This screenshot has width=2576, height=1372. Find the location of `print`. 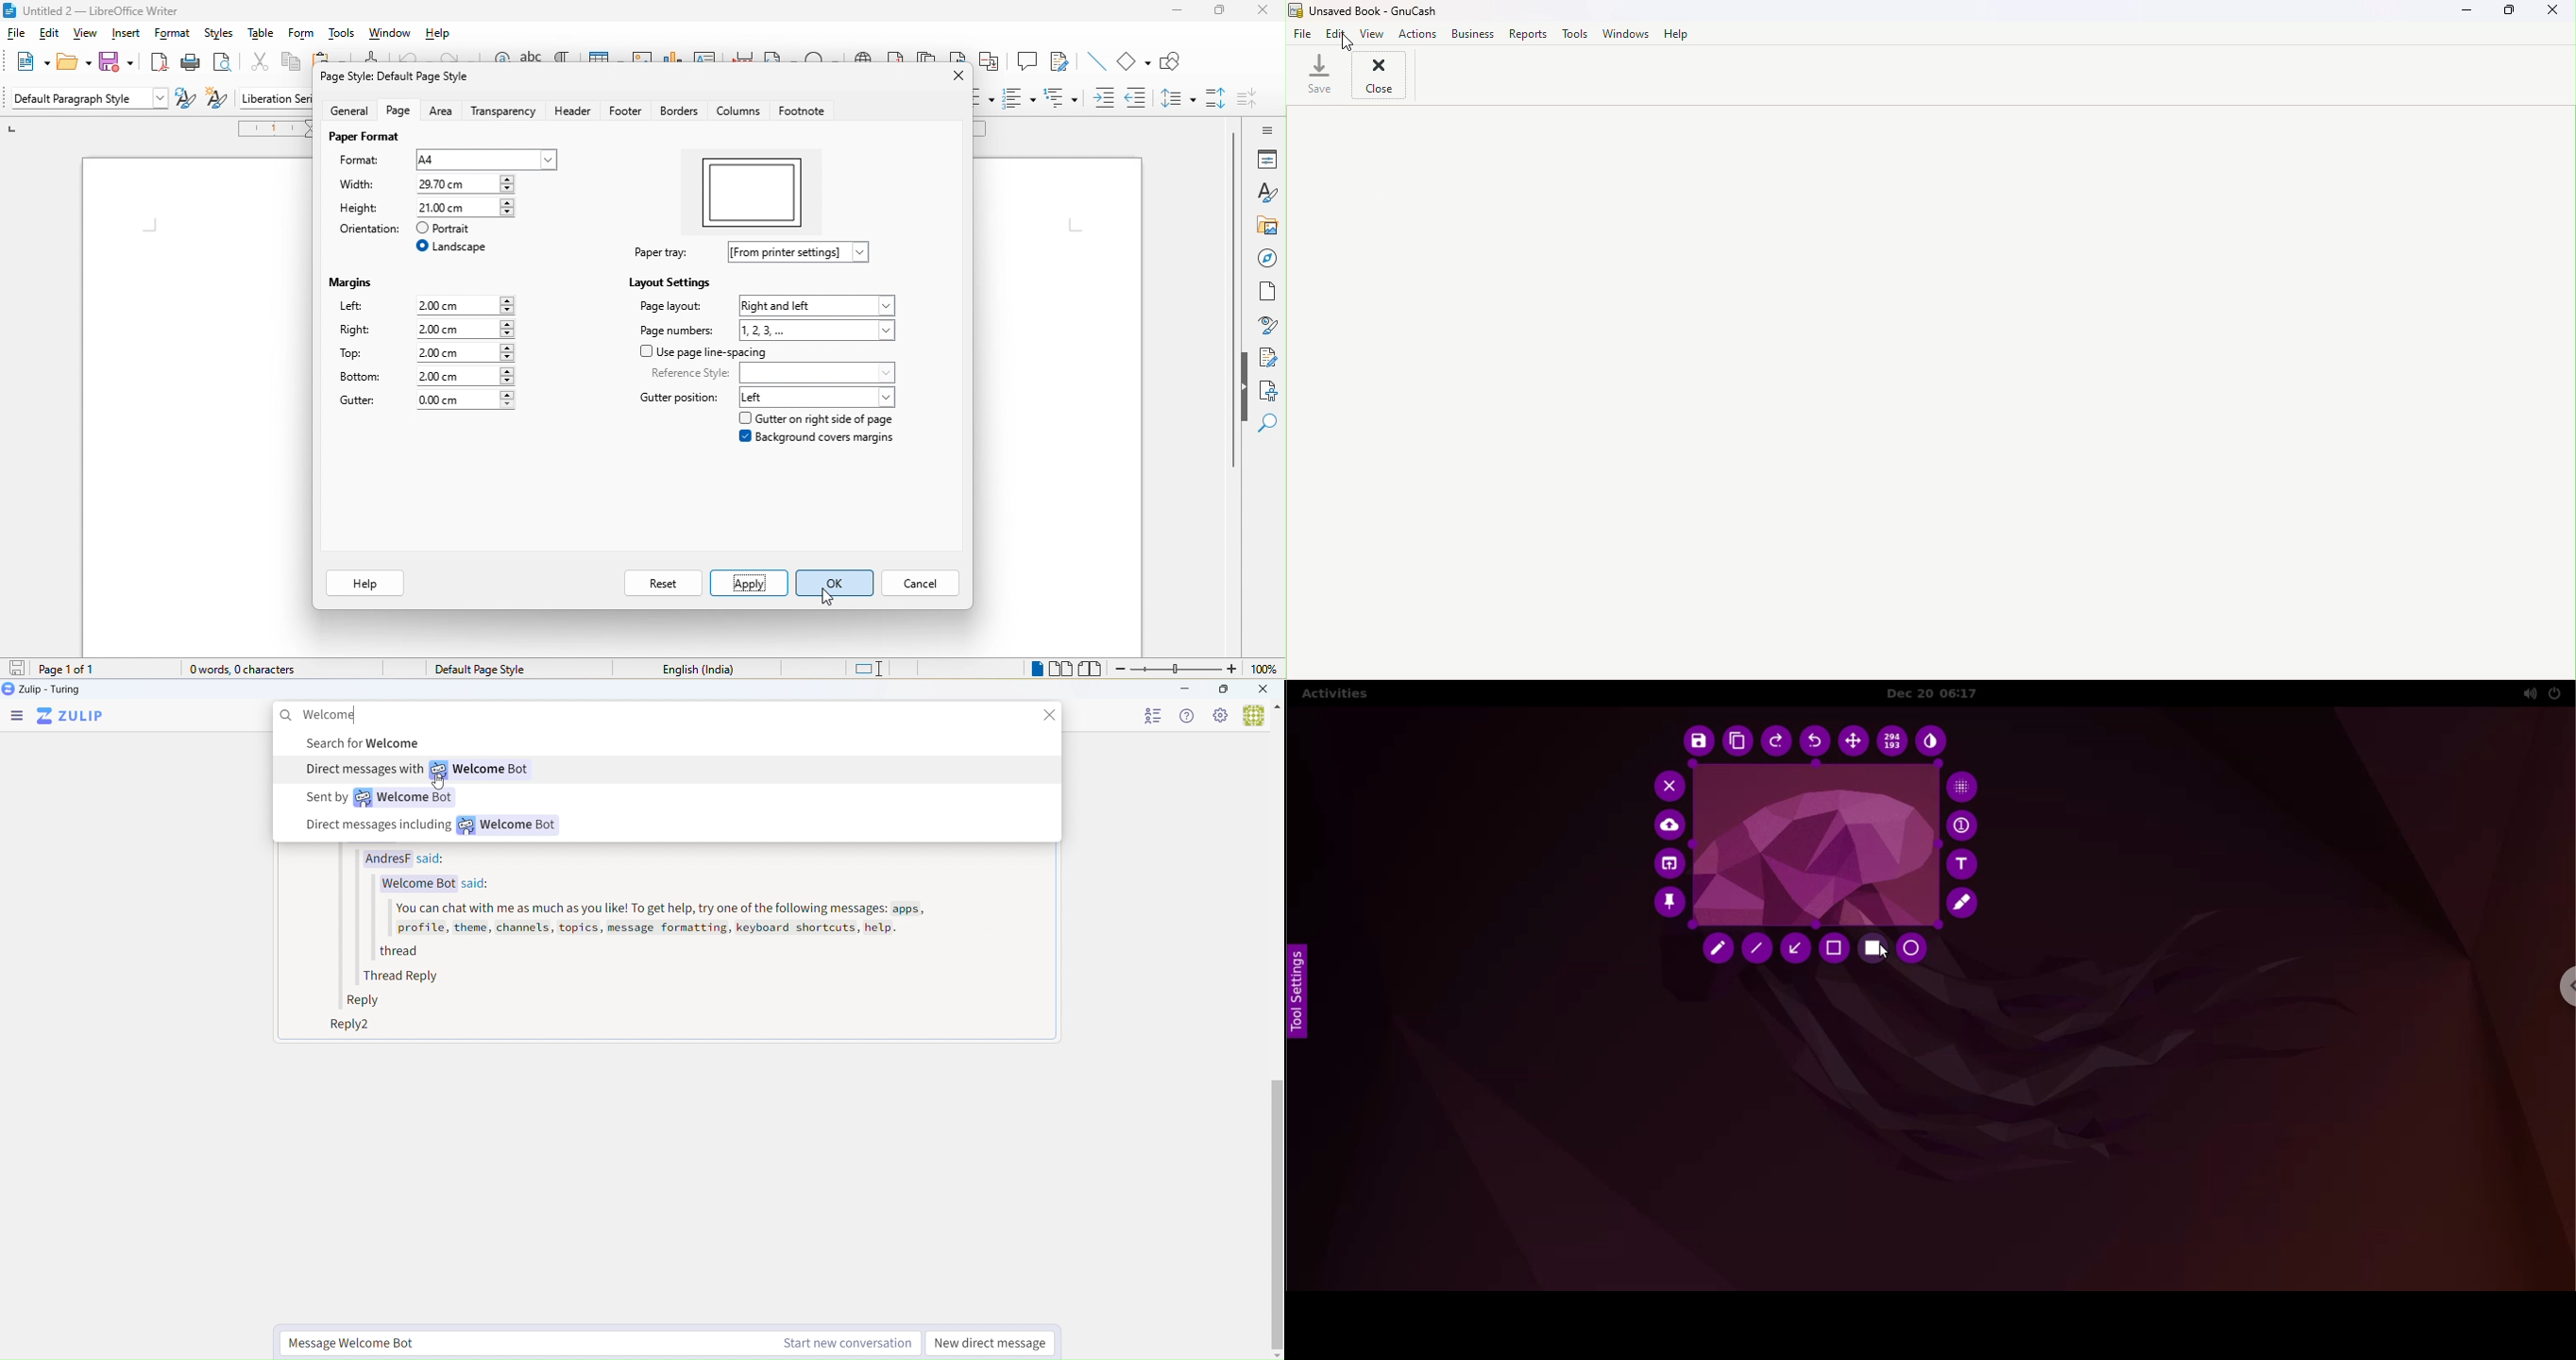

print is located at coordinates (195, 63).